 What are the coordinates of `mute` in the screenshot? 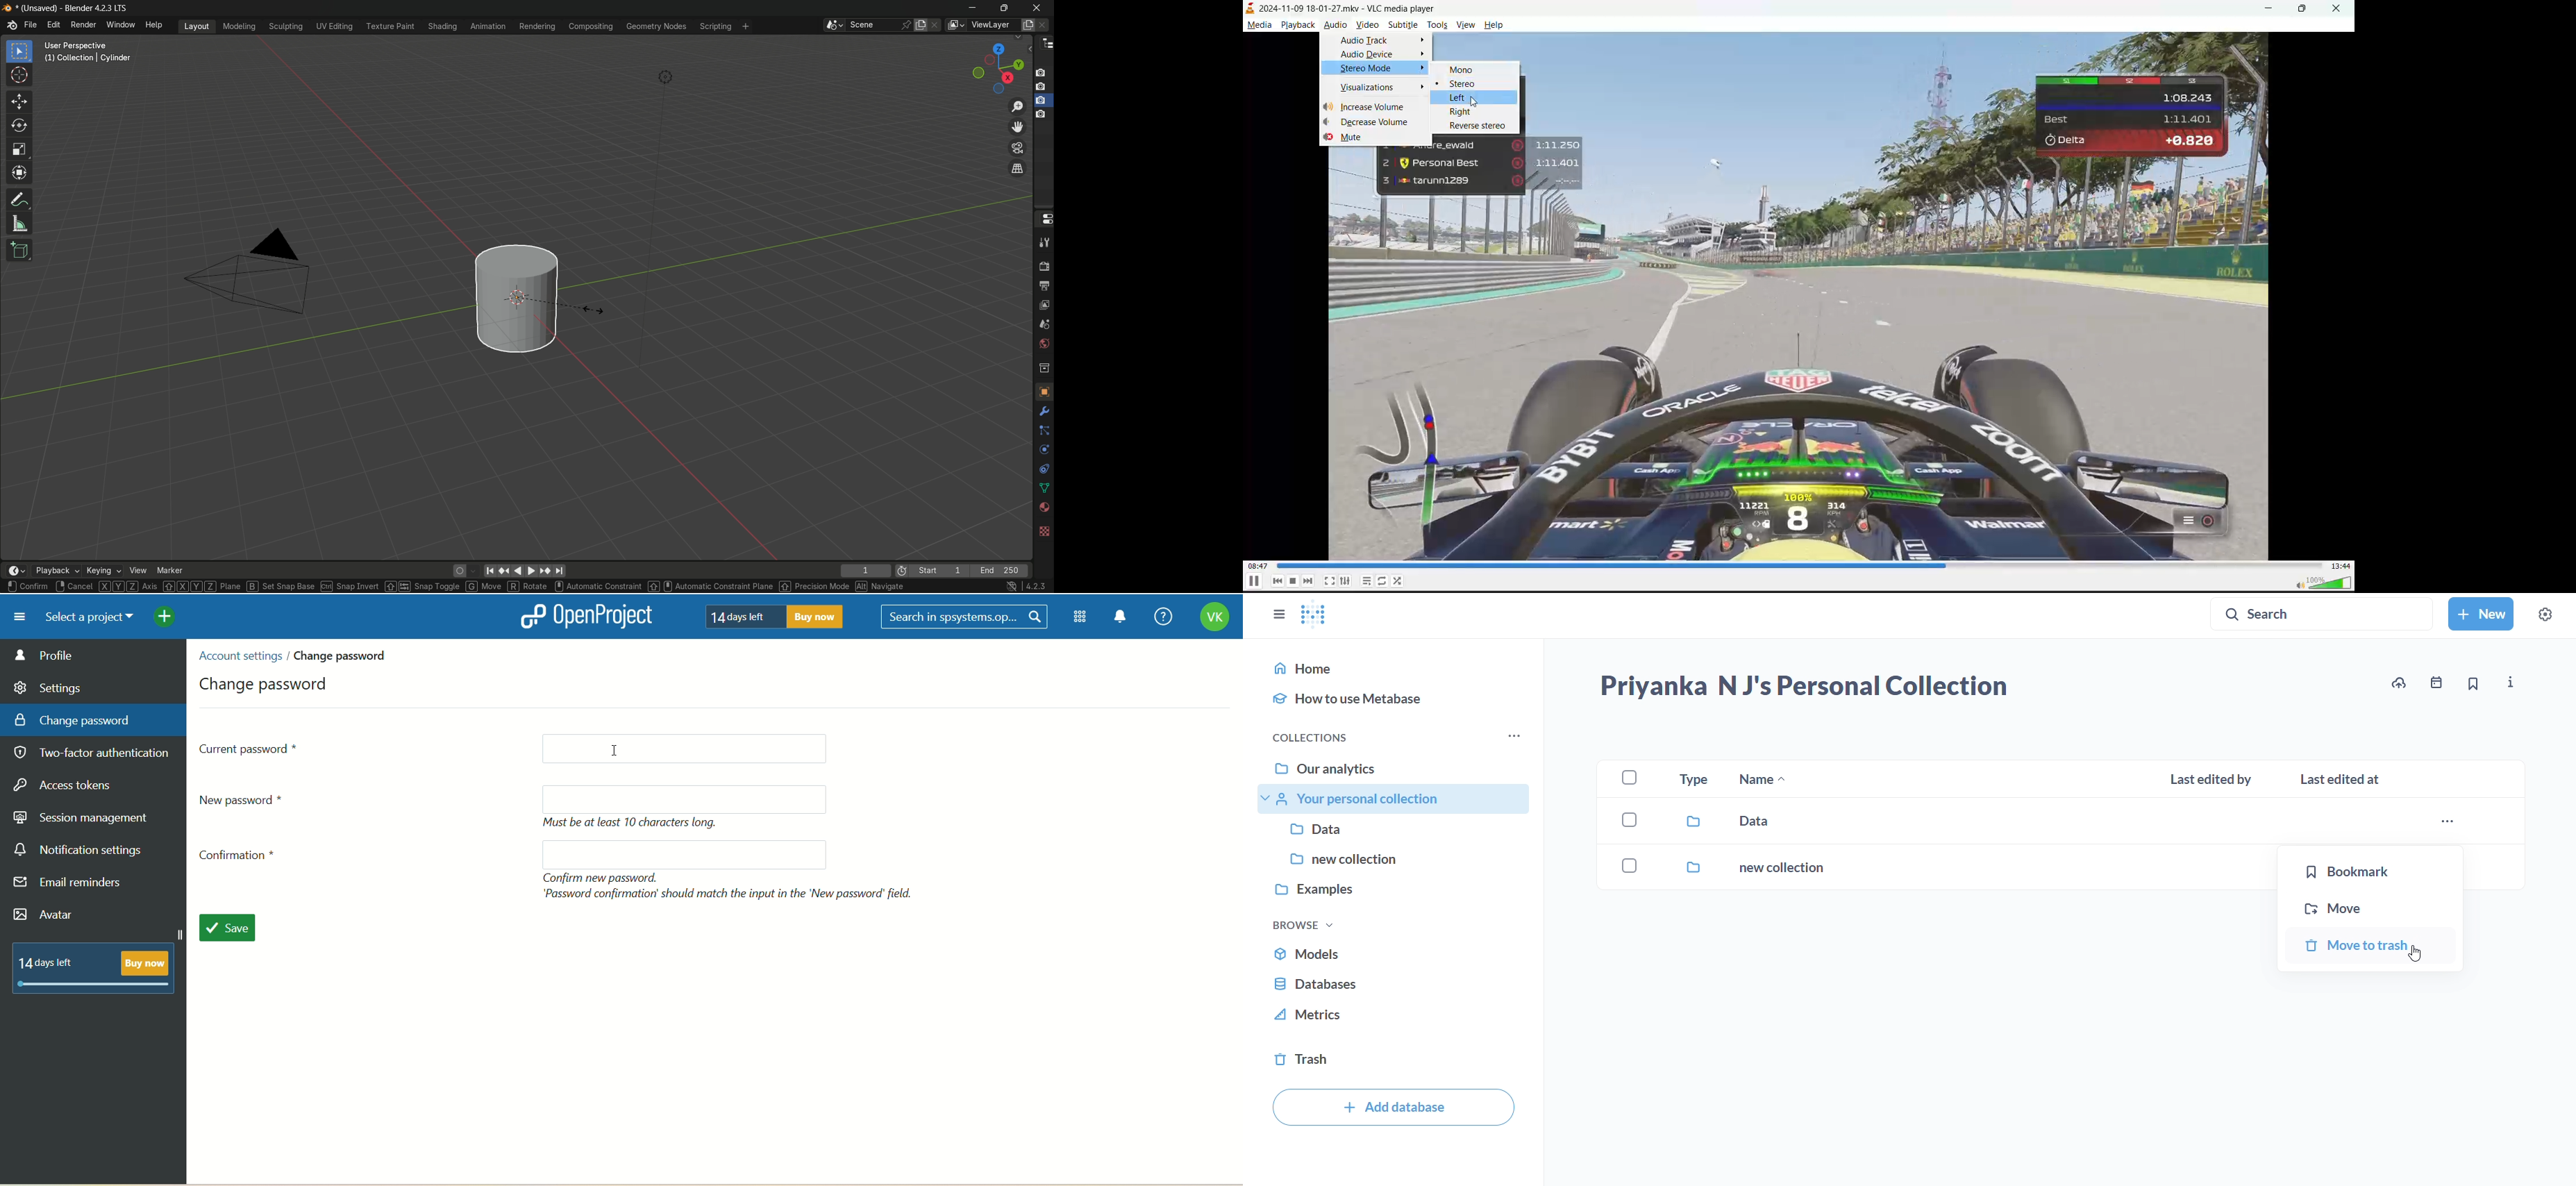 It's located at (1354, 136).